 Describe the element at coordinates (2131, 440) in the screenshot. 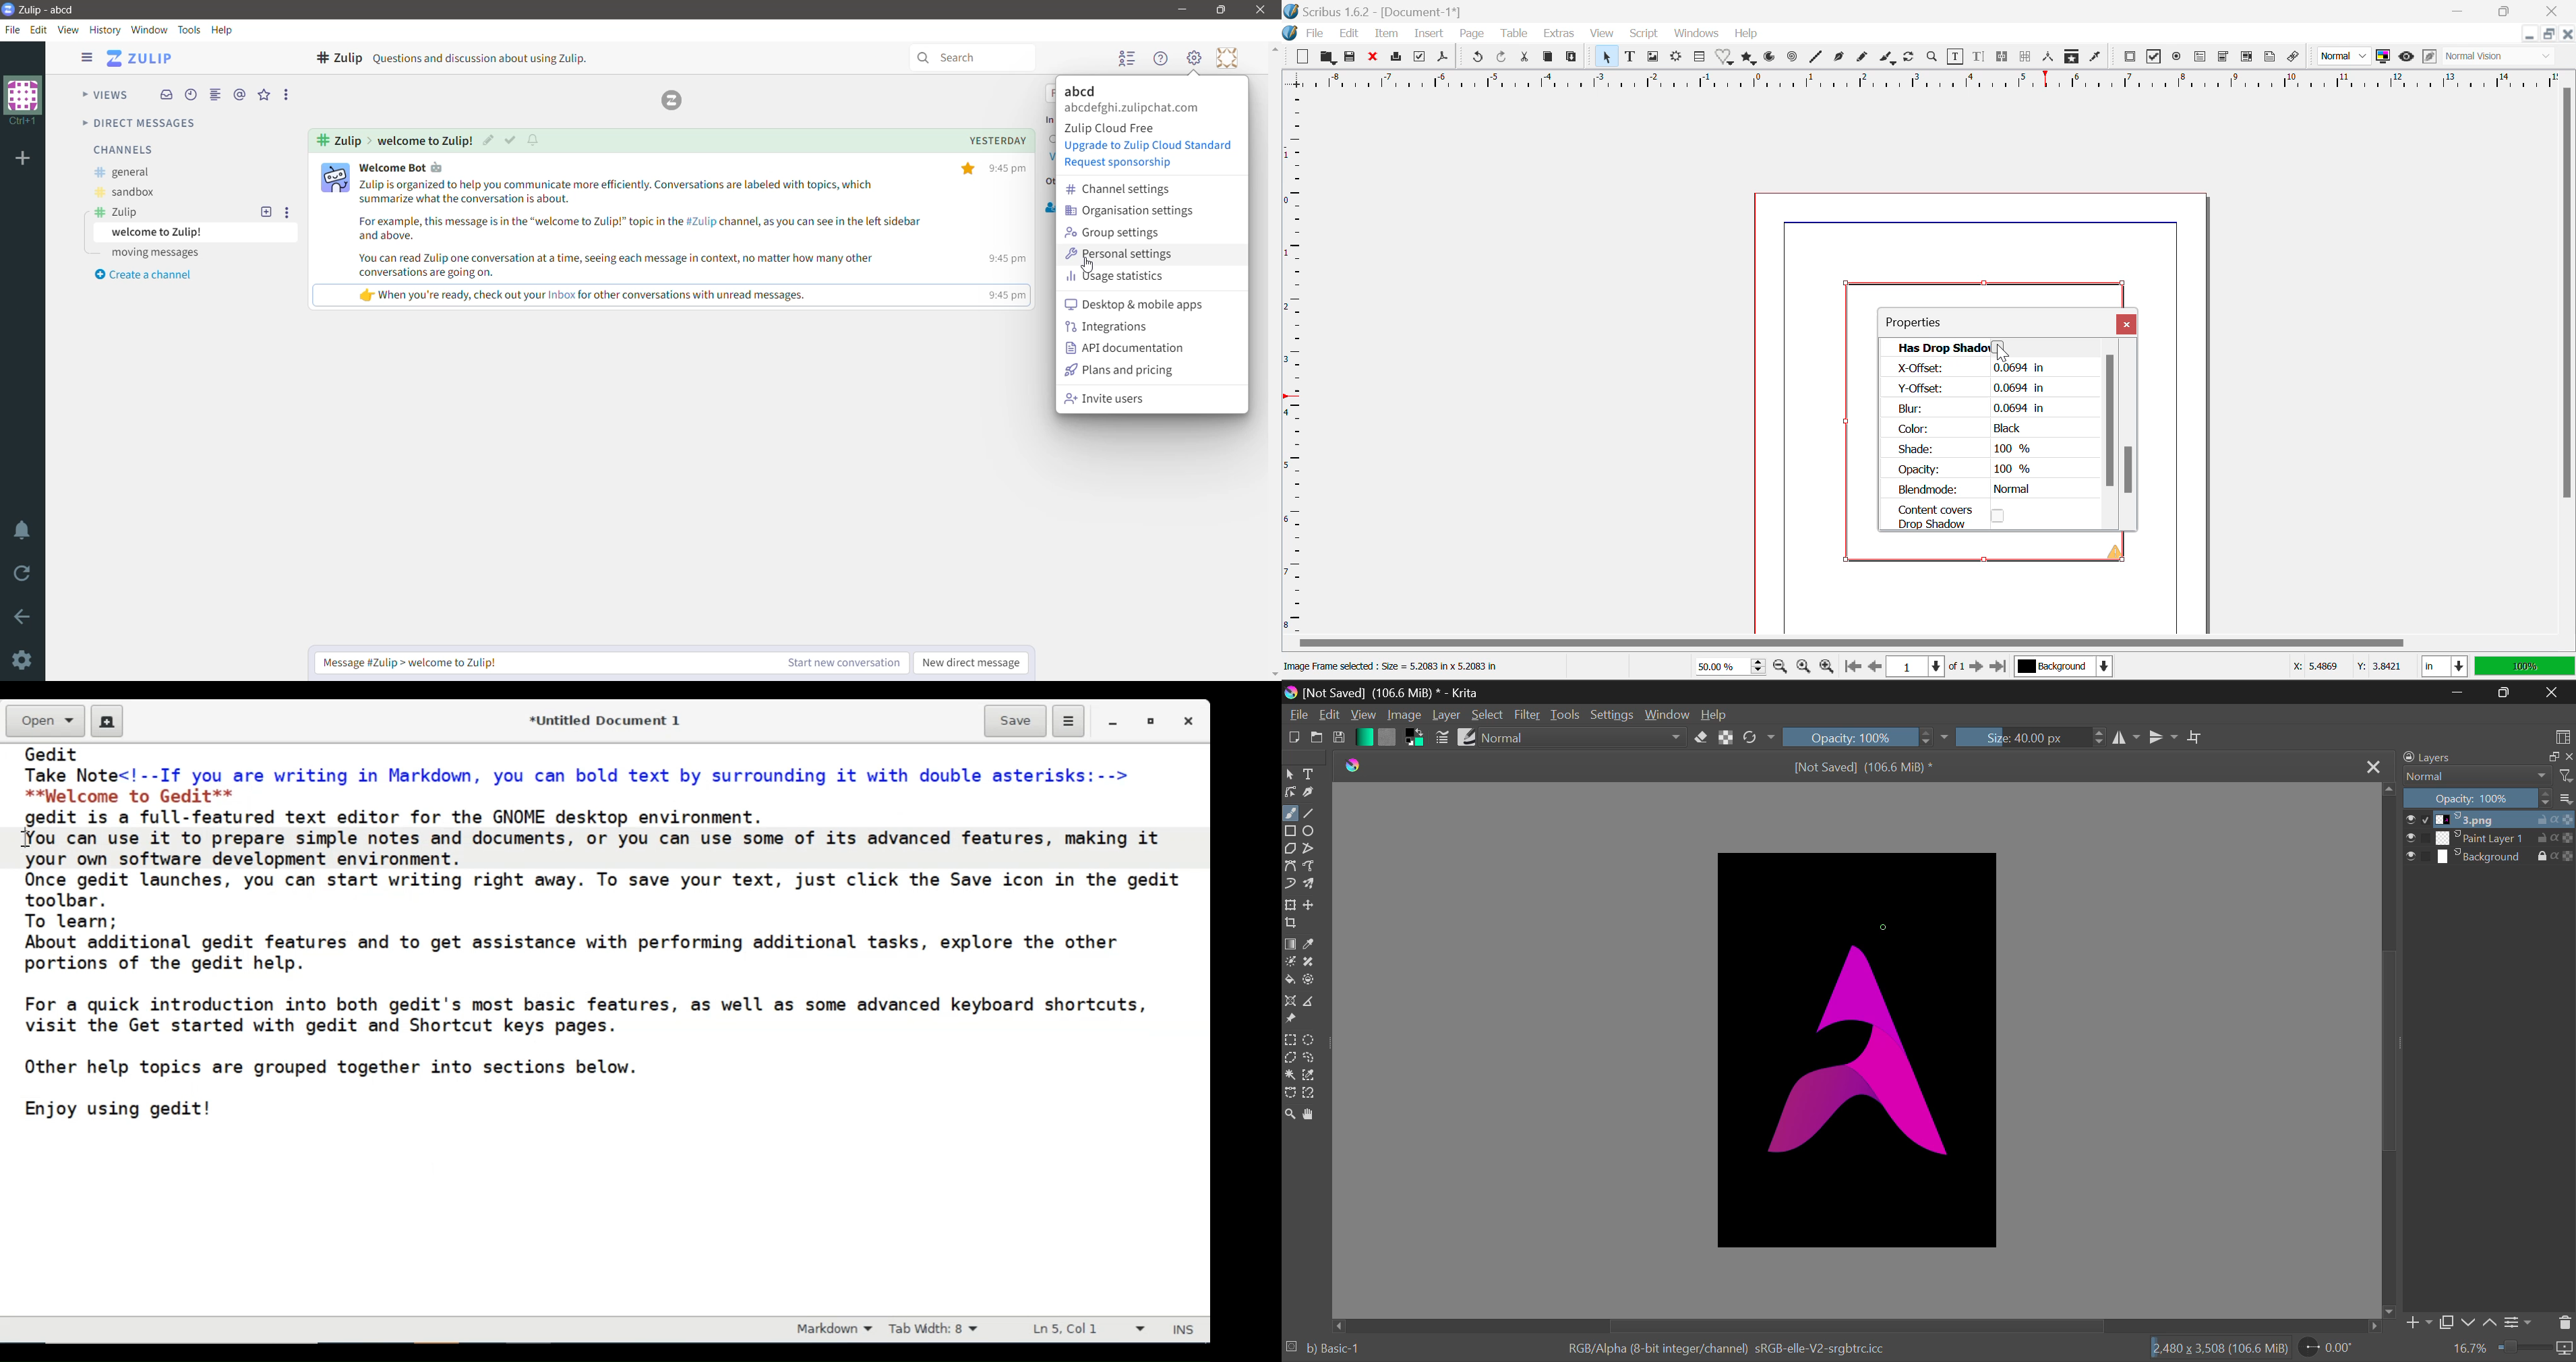

I see `Scroll Bar` at that location.